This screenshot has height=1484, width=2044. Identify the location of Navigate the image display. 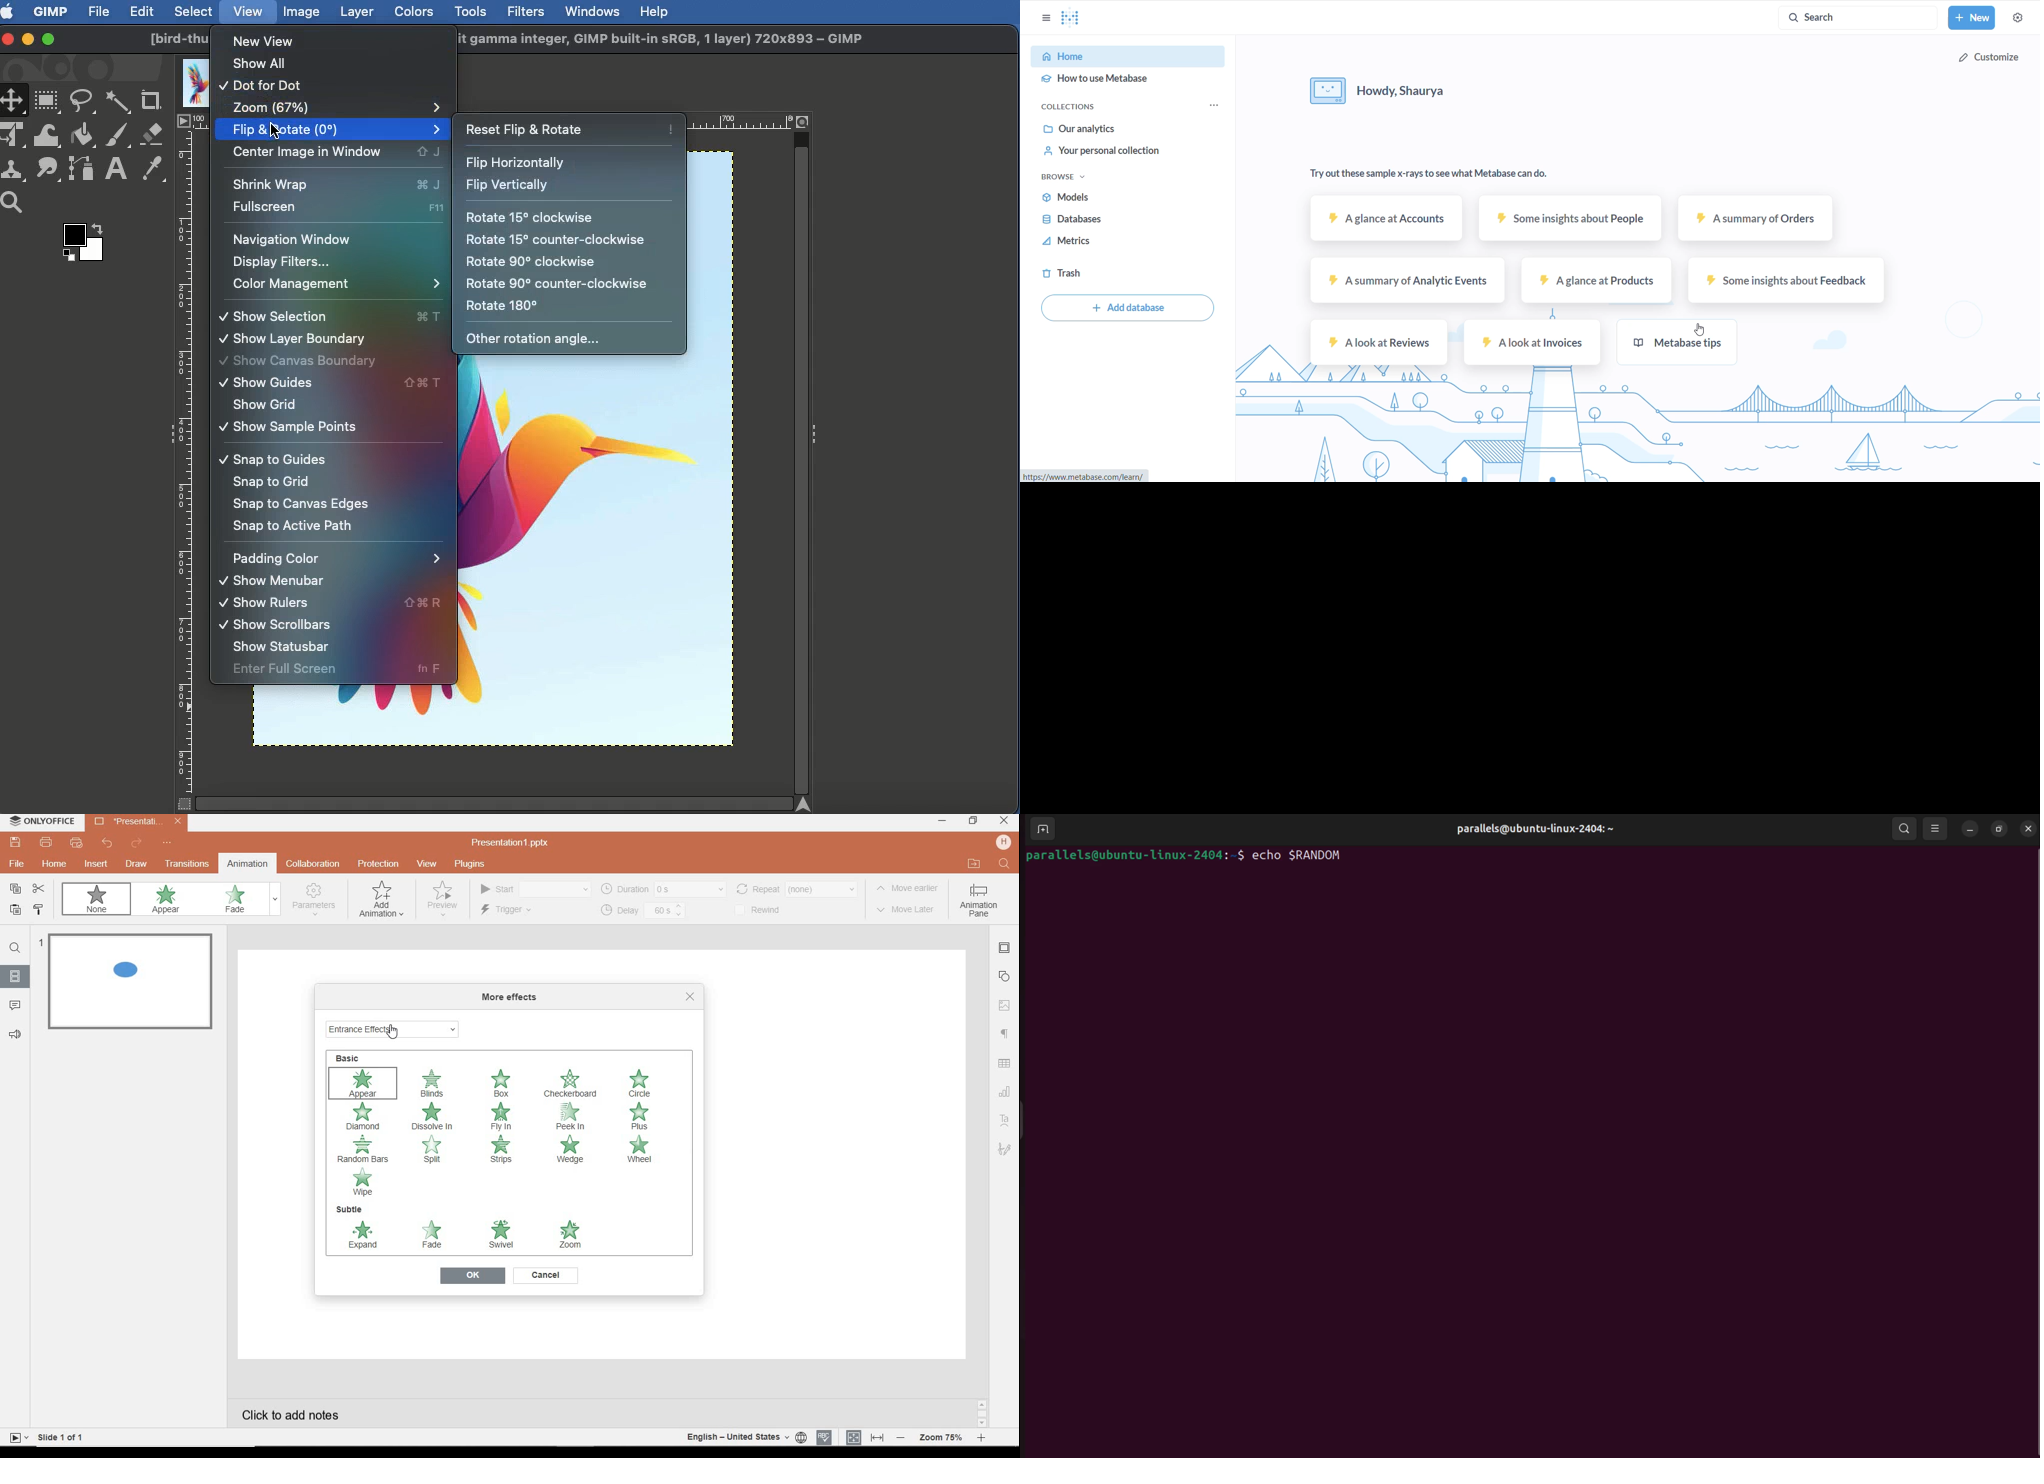
(807, 803).